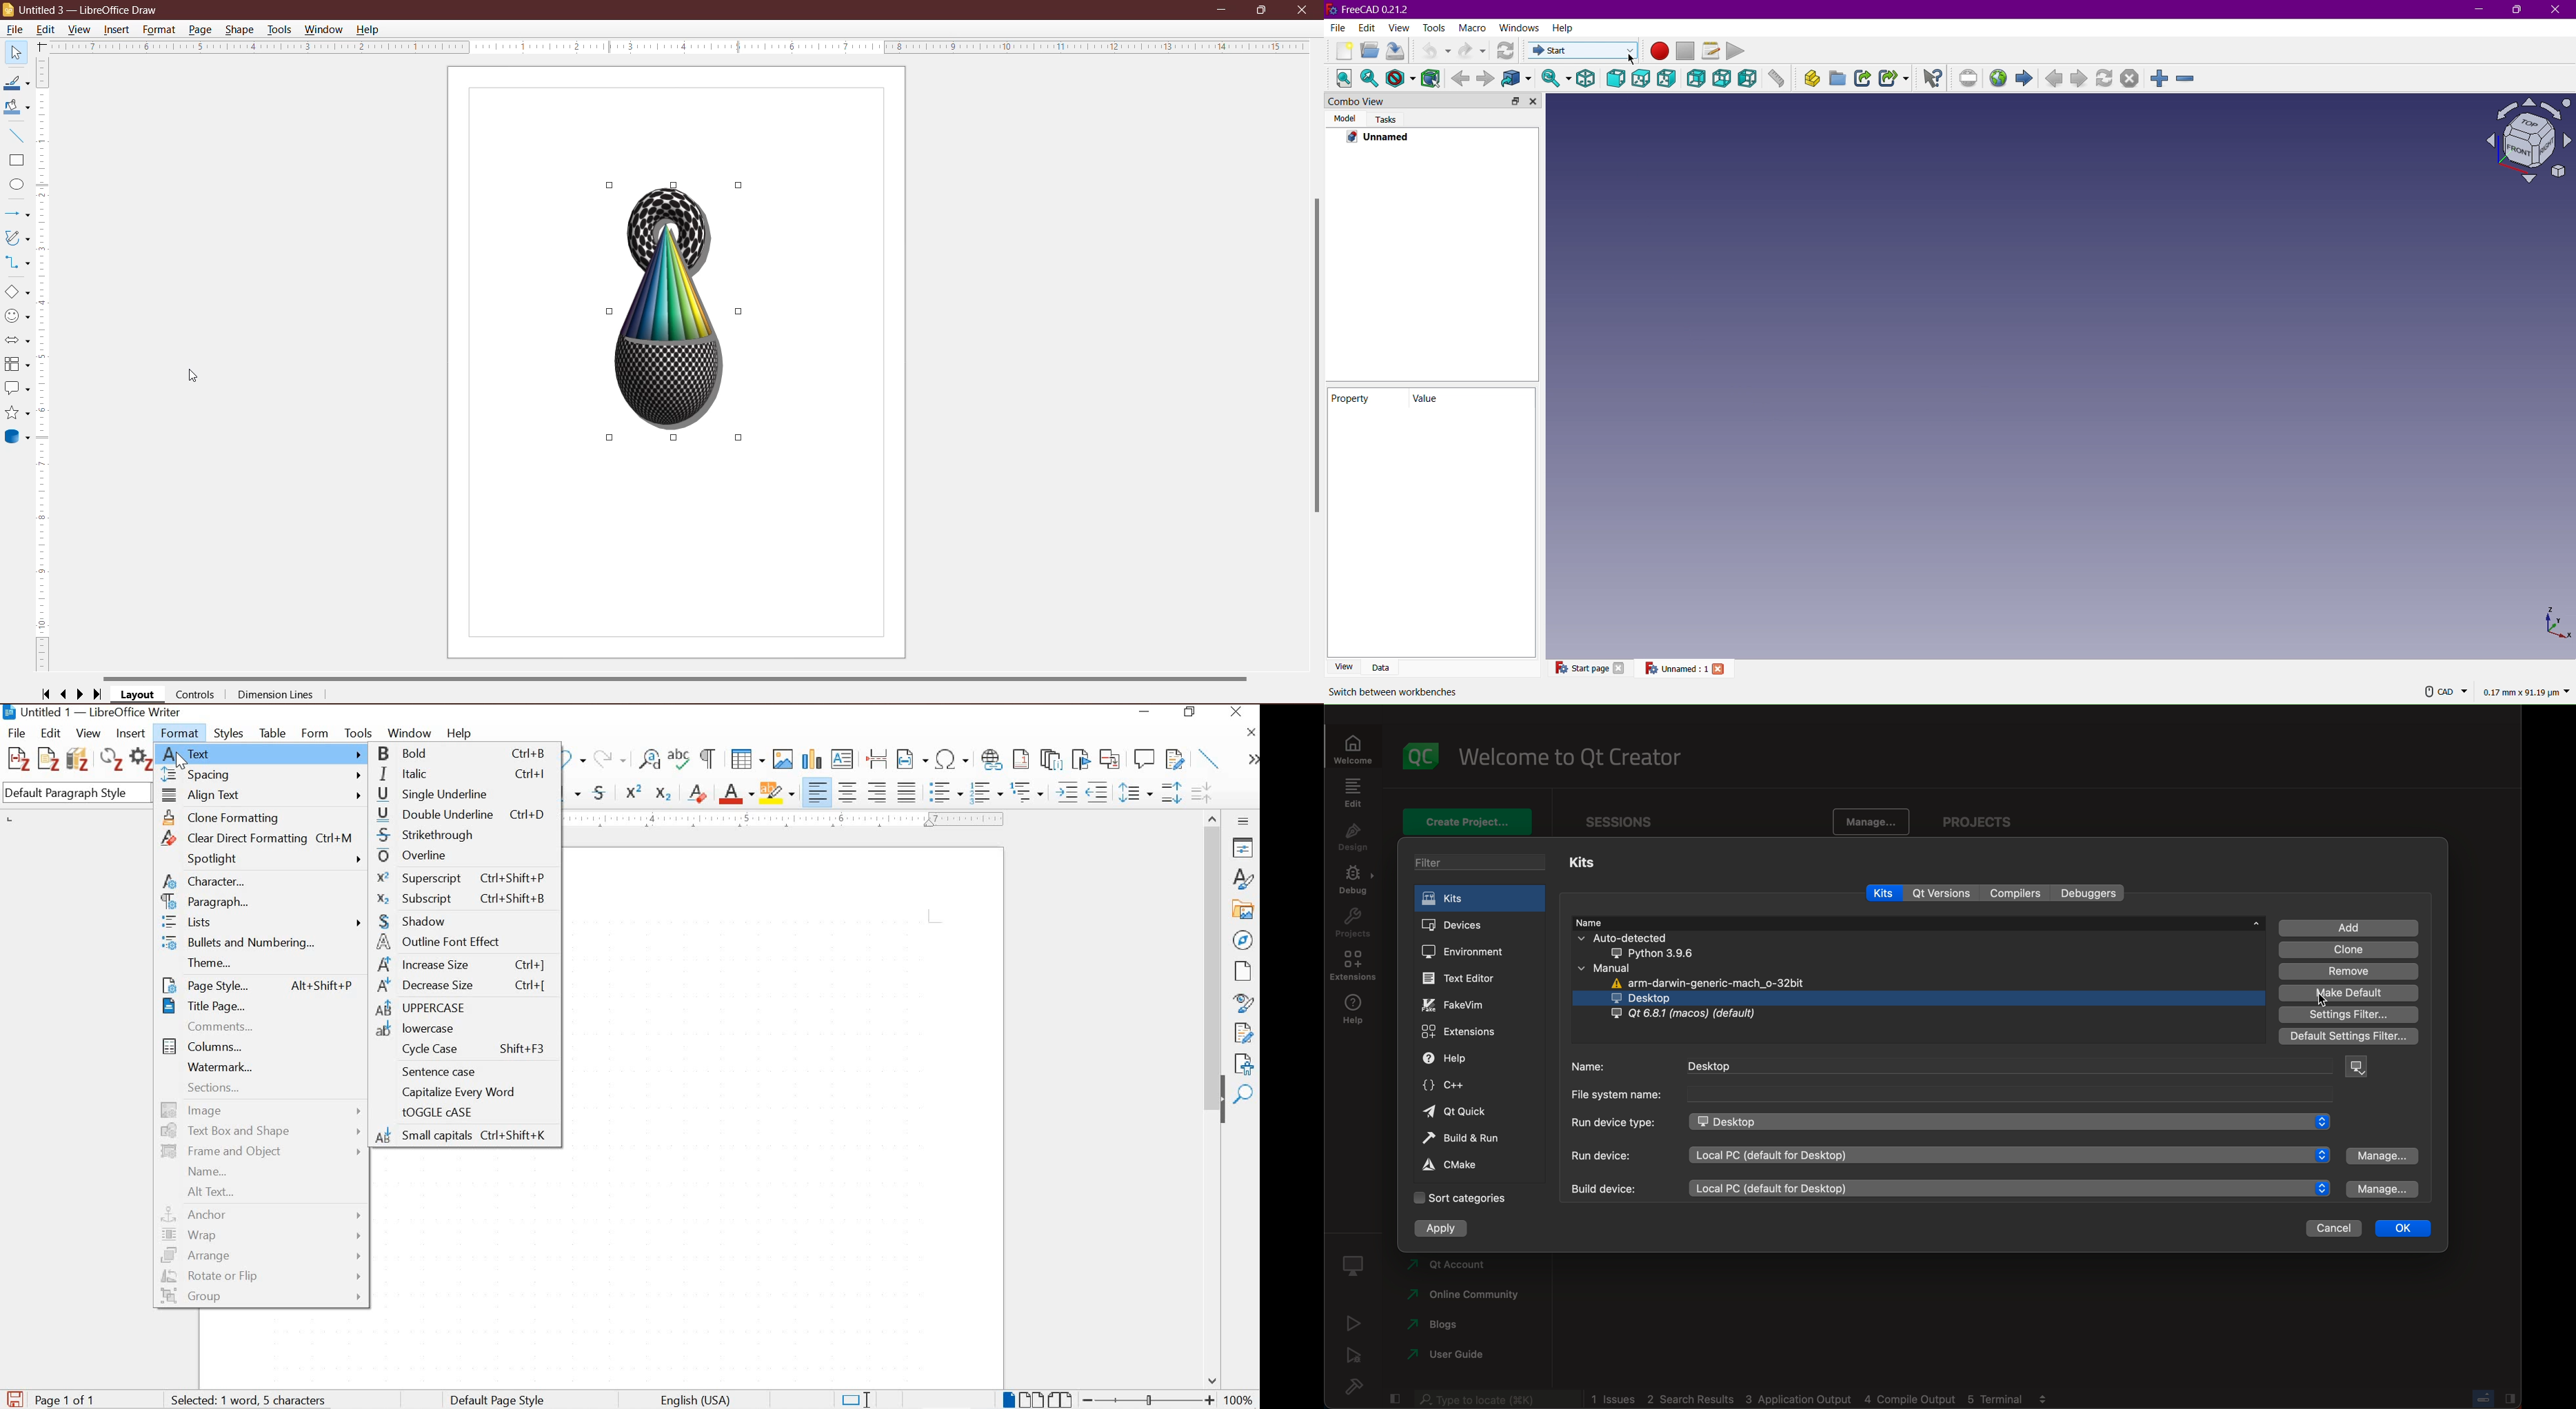 The image size is (2576, 1428). I want to click on auto detected , so click(1660, 938).